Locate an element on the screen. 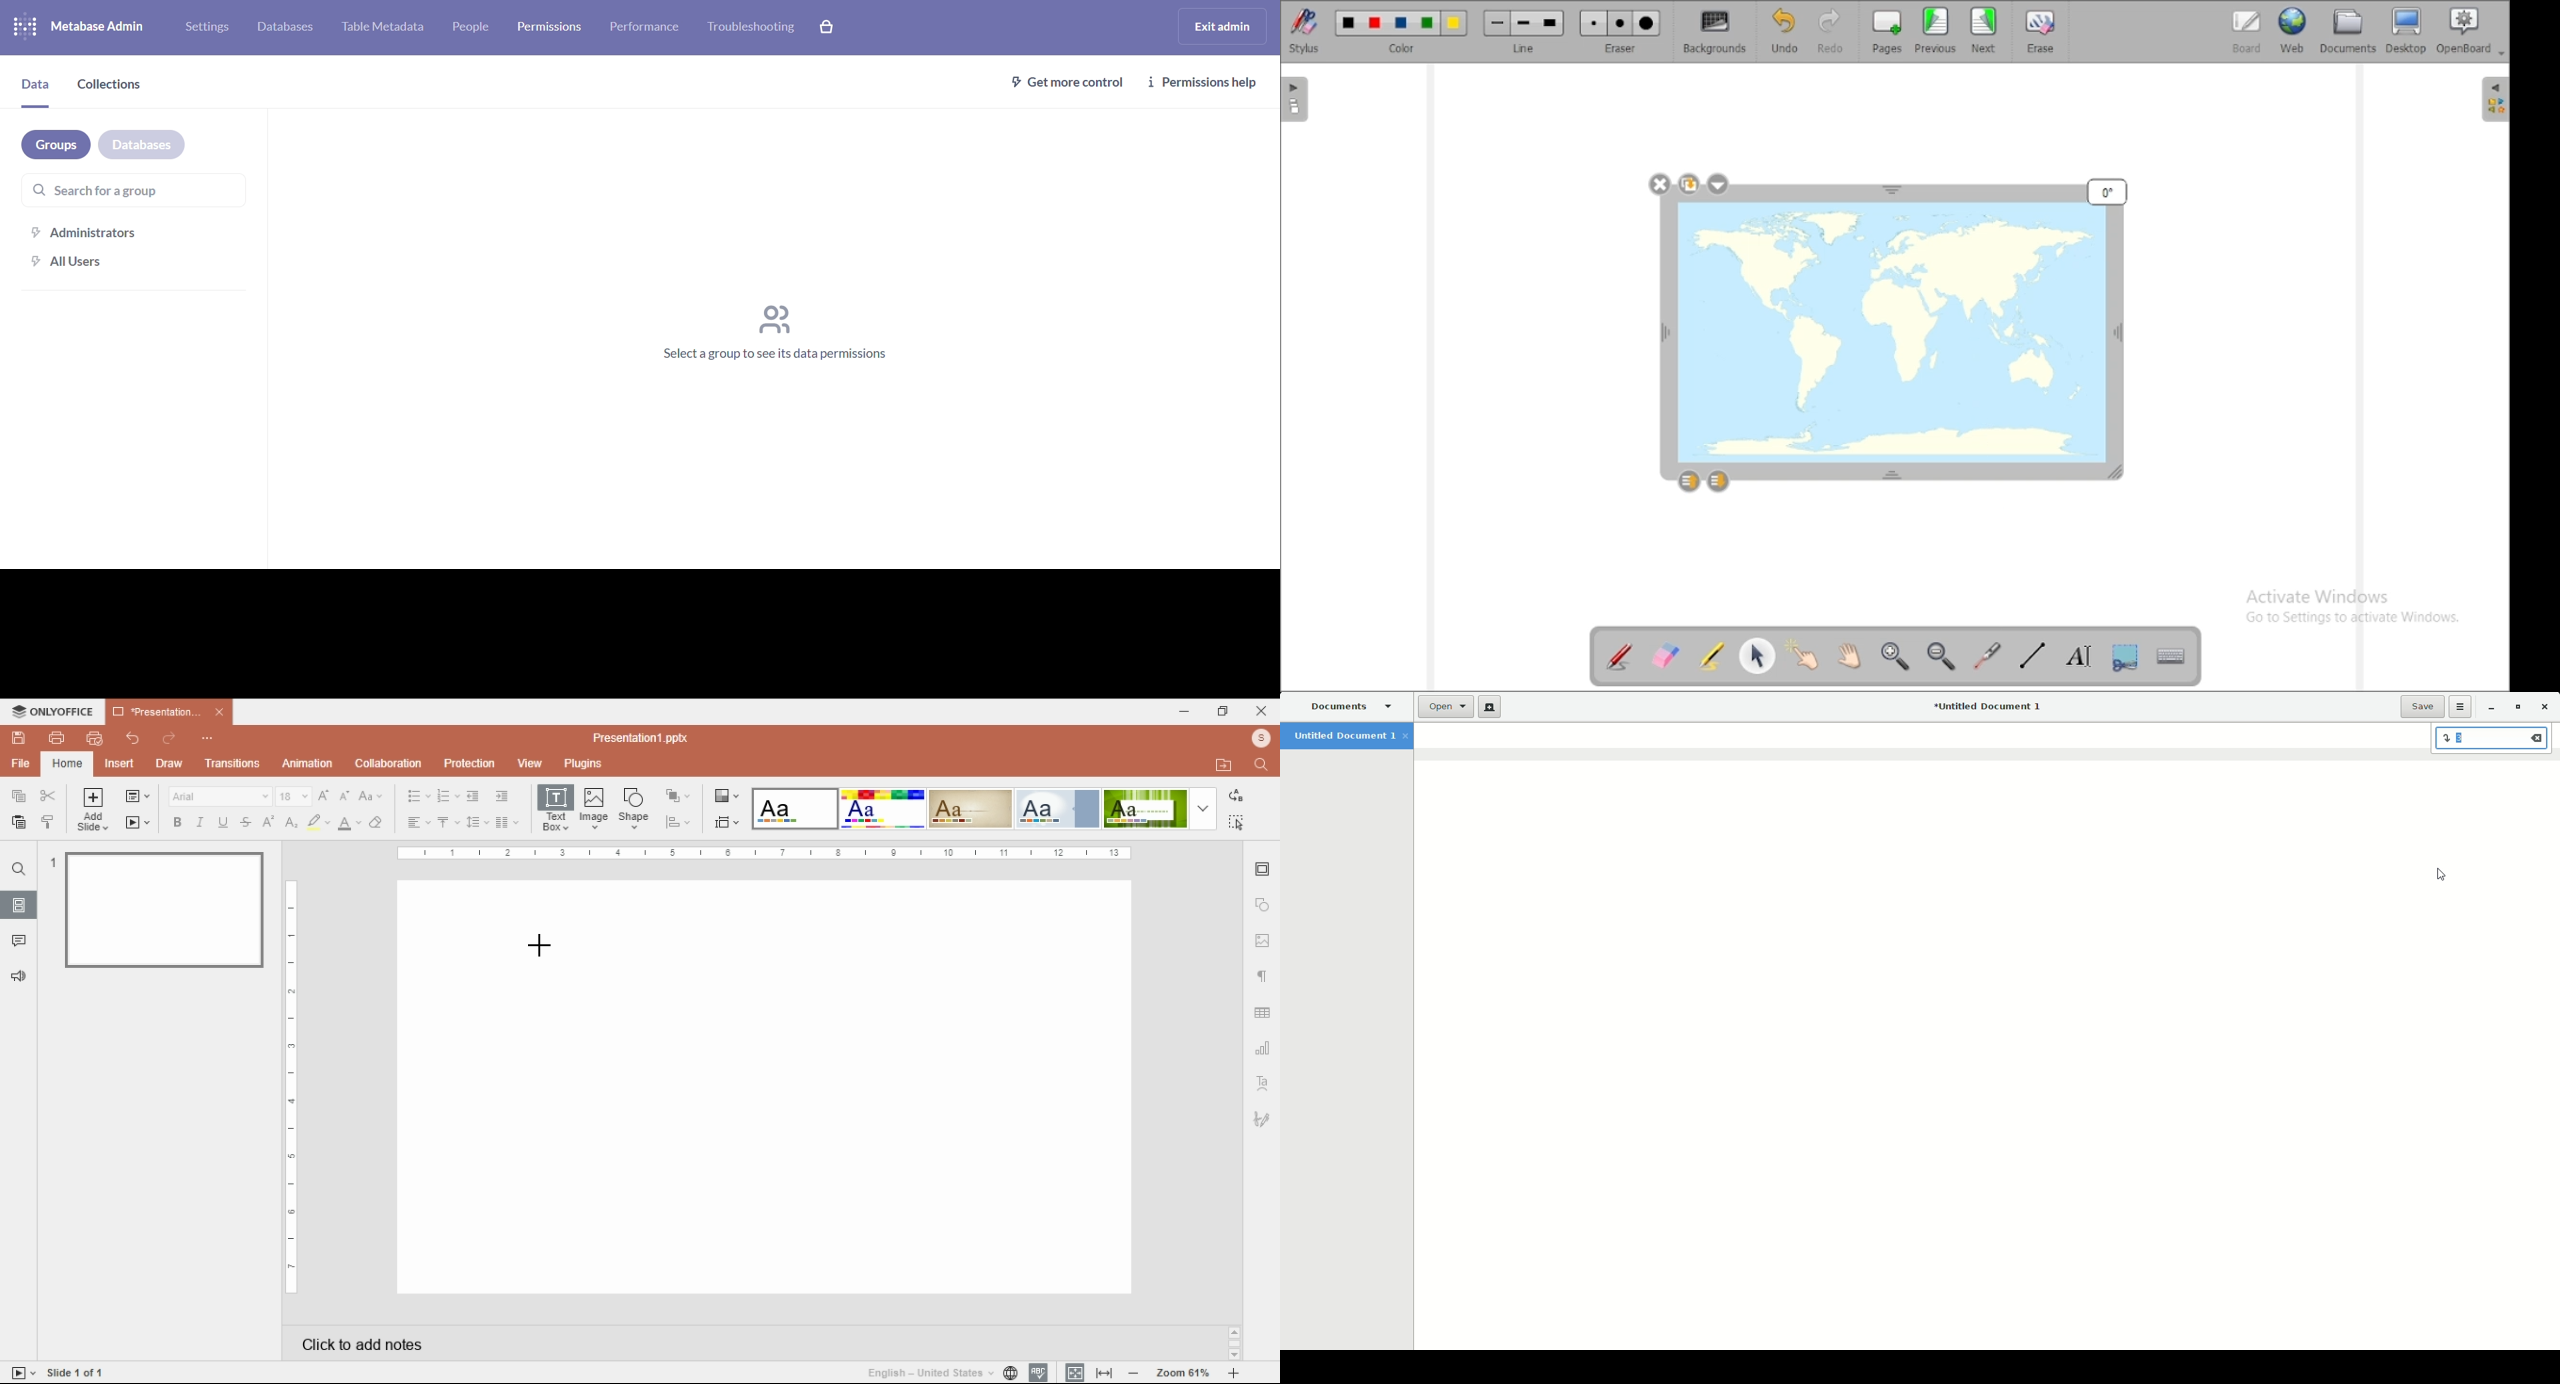 This screenshot has height=1400, width=2576. capture part of the screen is located at coordinates (2126, 657).